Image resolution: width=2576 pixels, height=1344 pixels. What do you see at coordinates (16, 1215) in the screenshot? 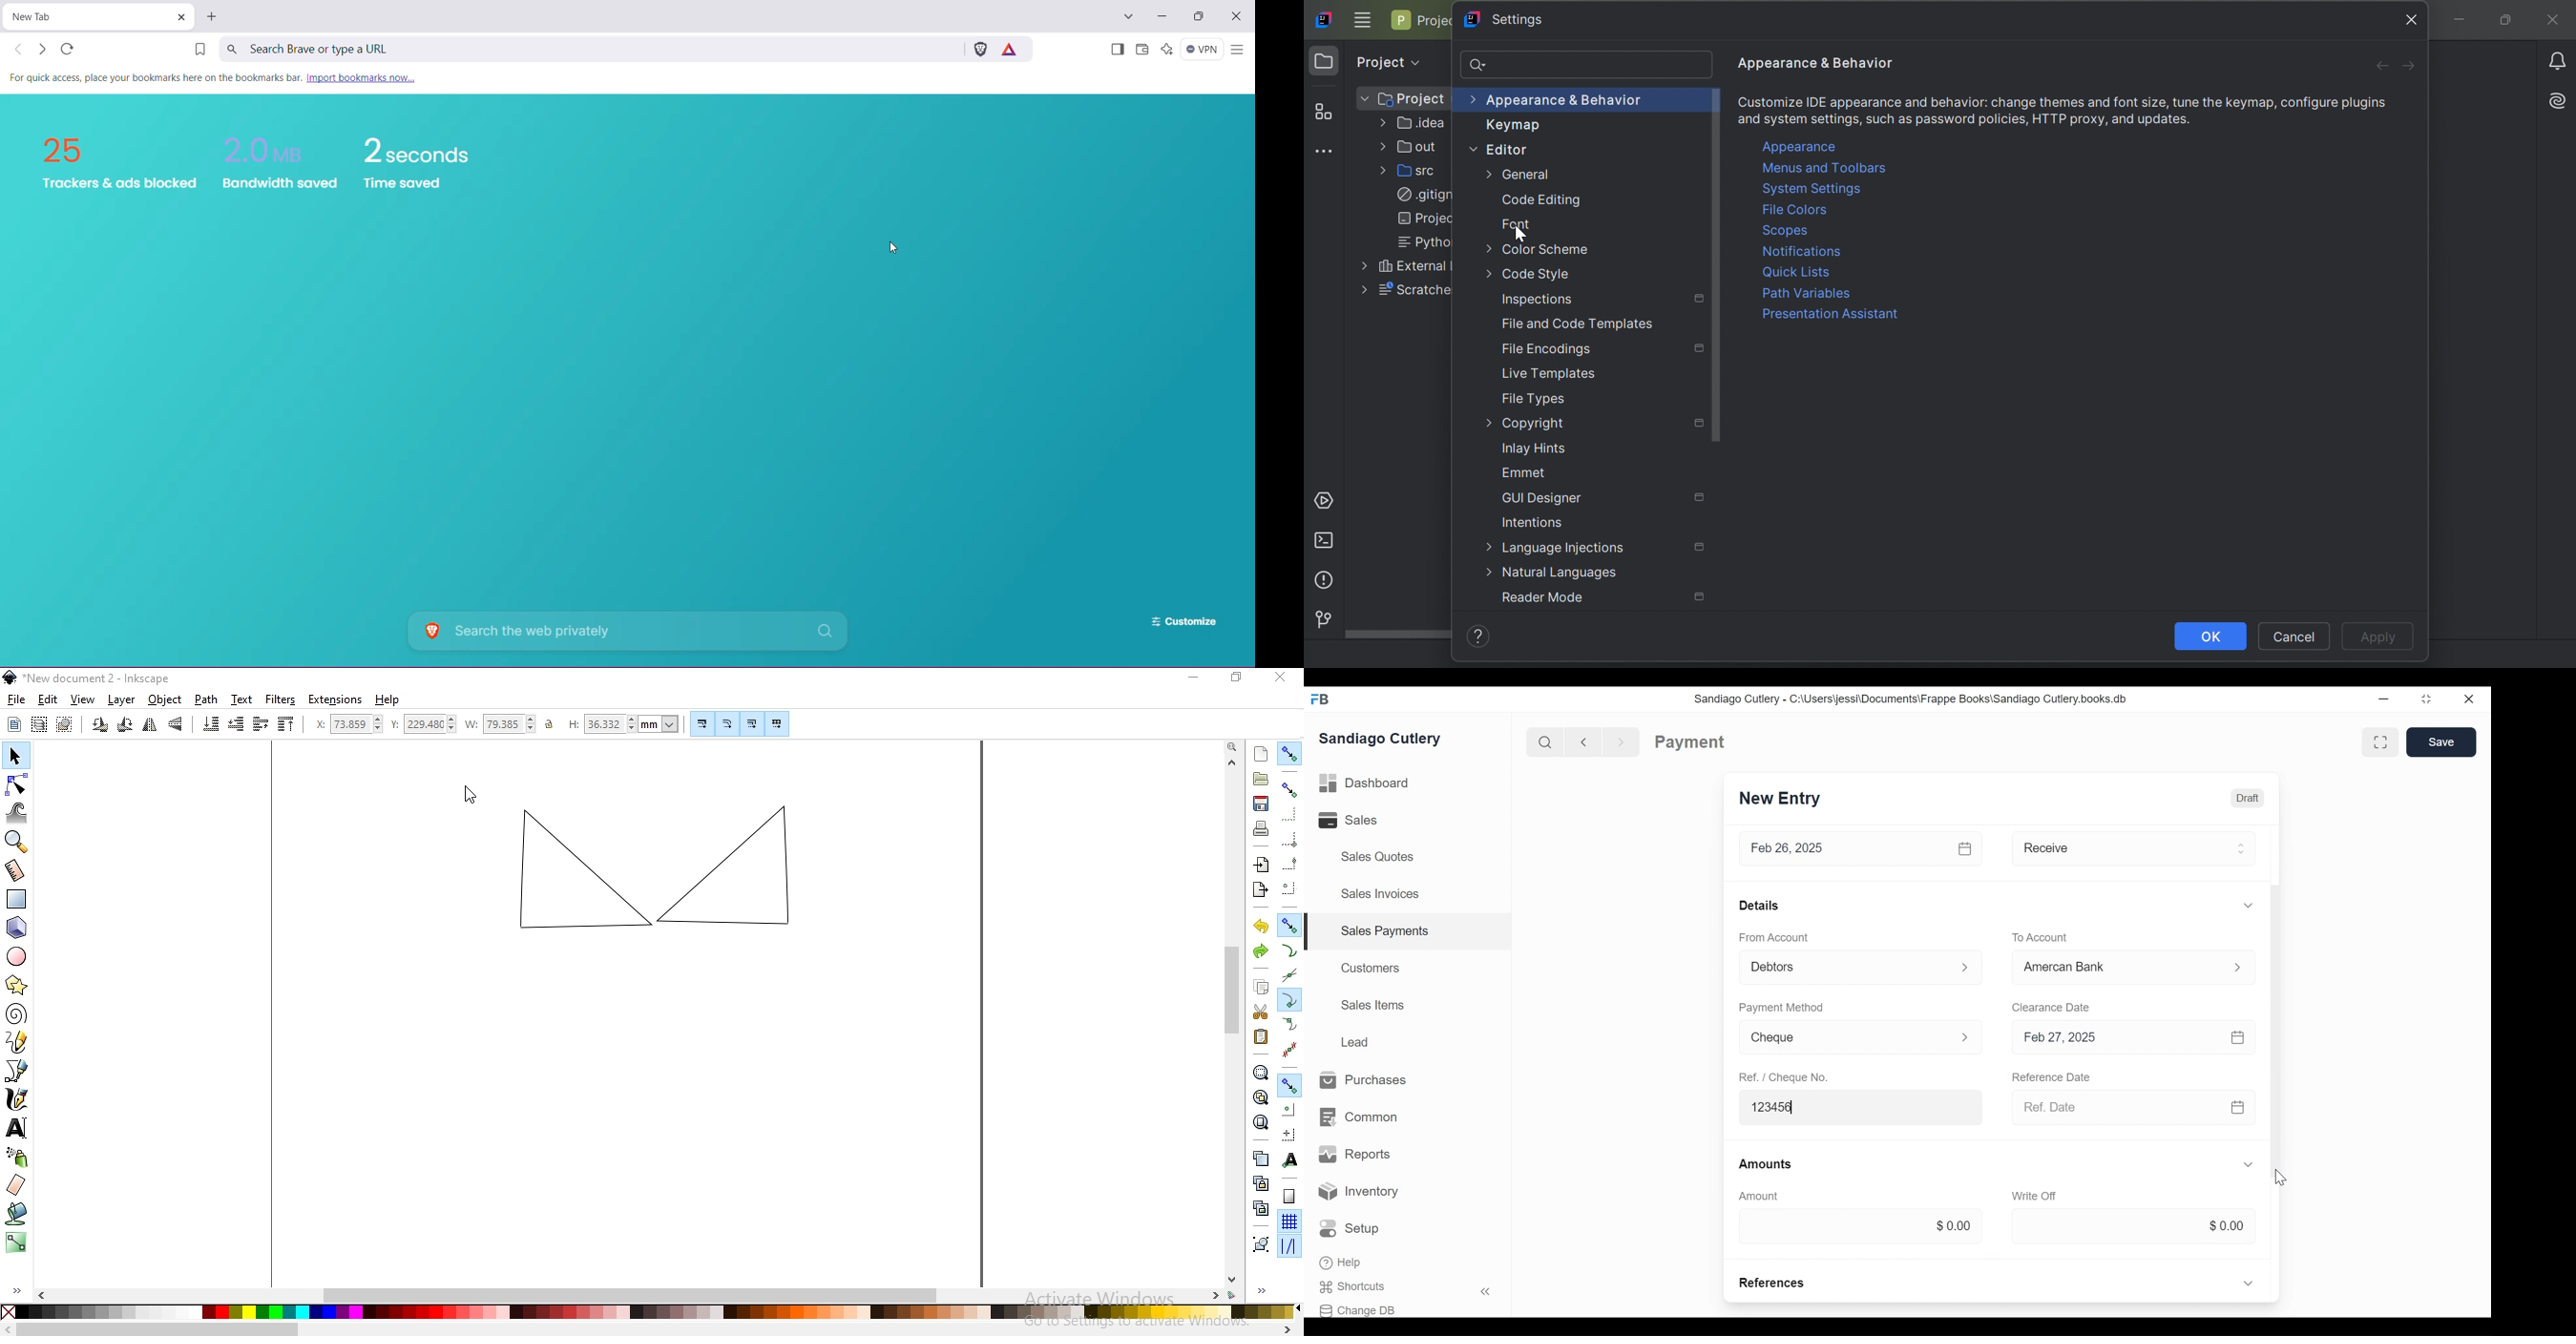
I see `fill bounded areas` at bounding box center [16, 1215].